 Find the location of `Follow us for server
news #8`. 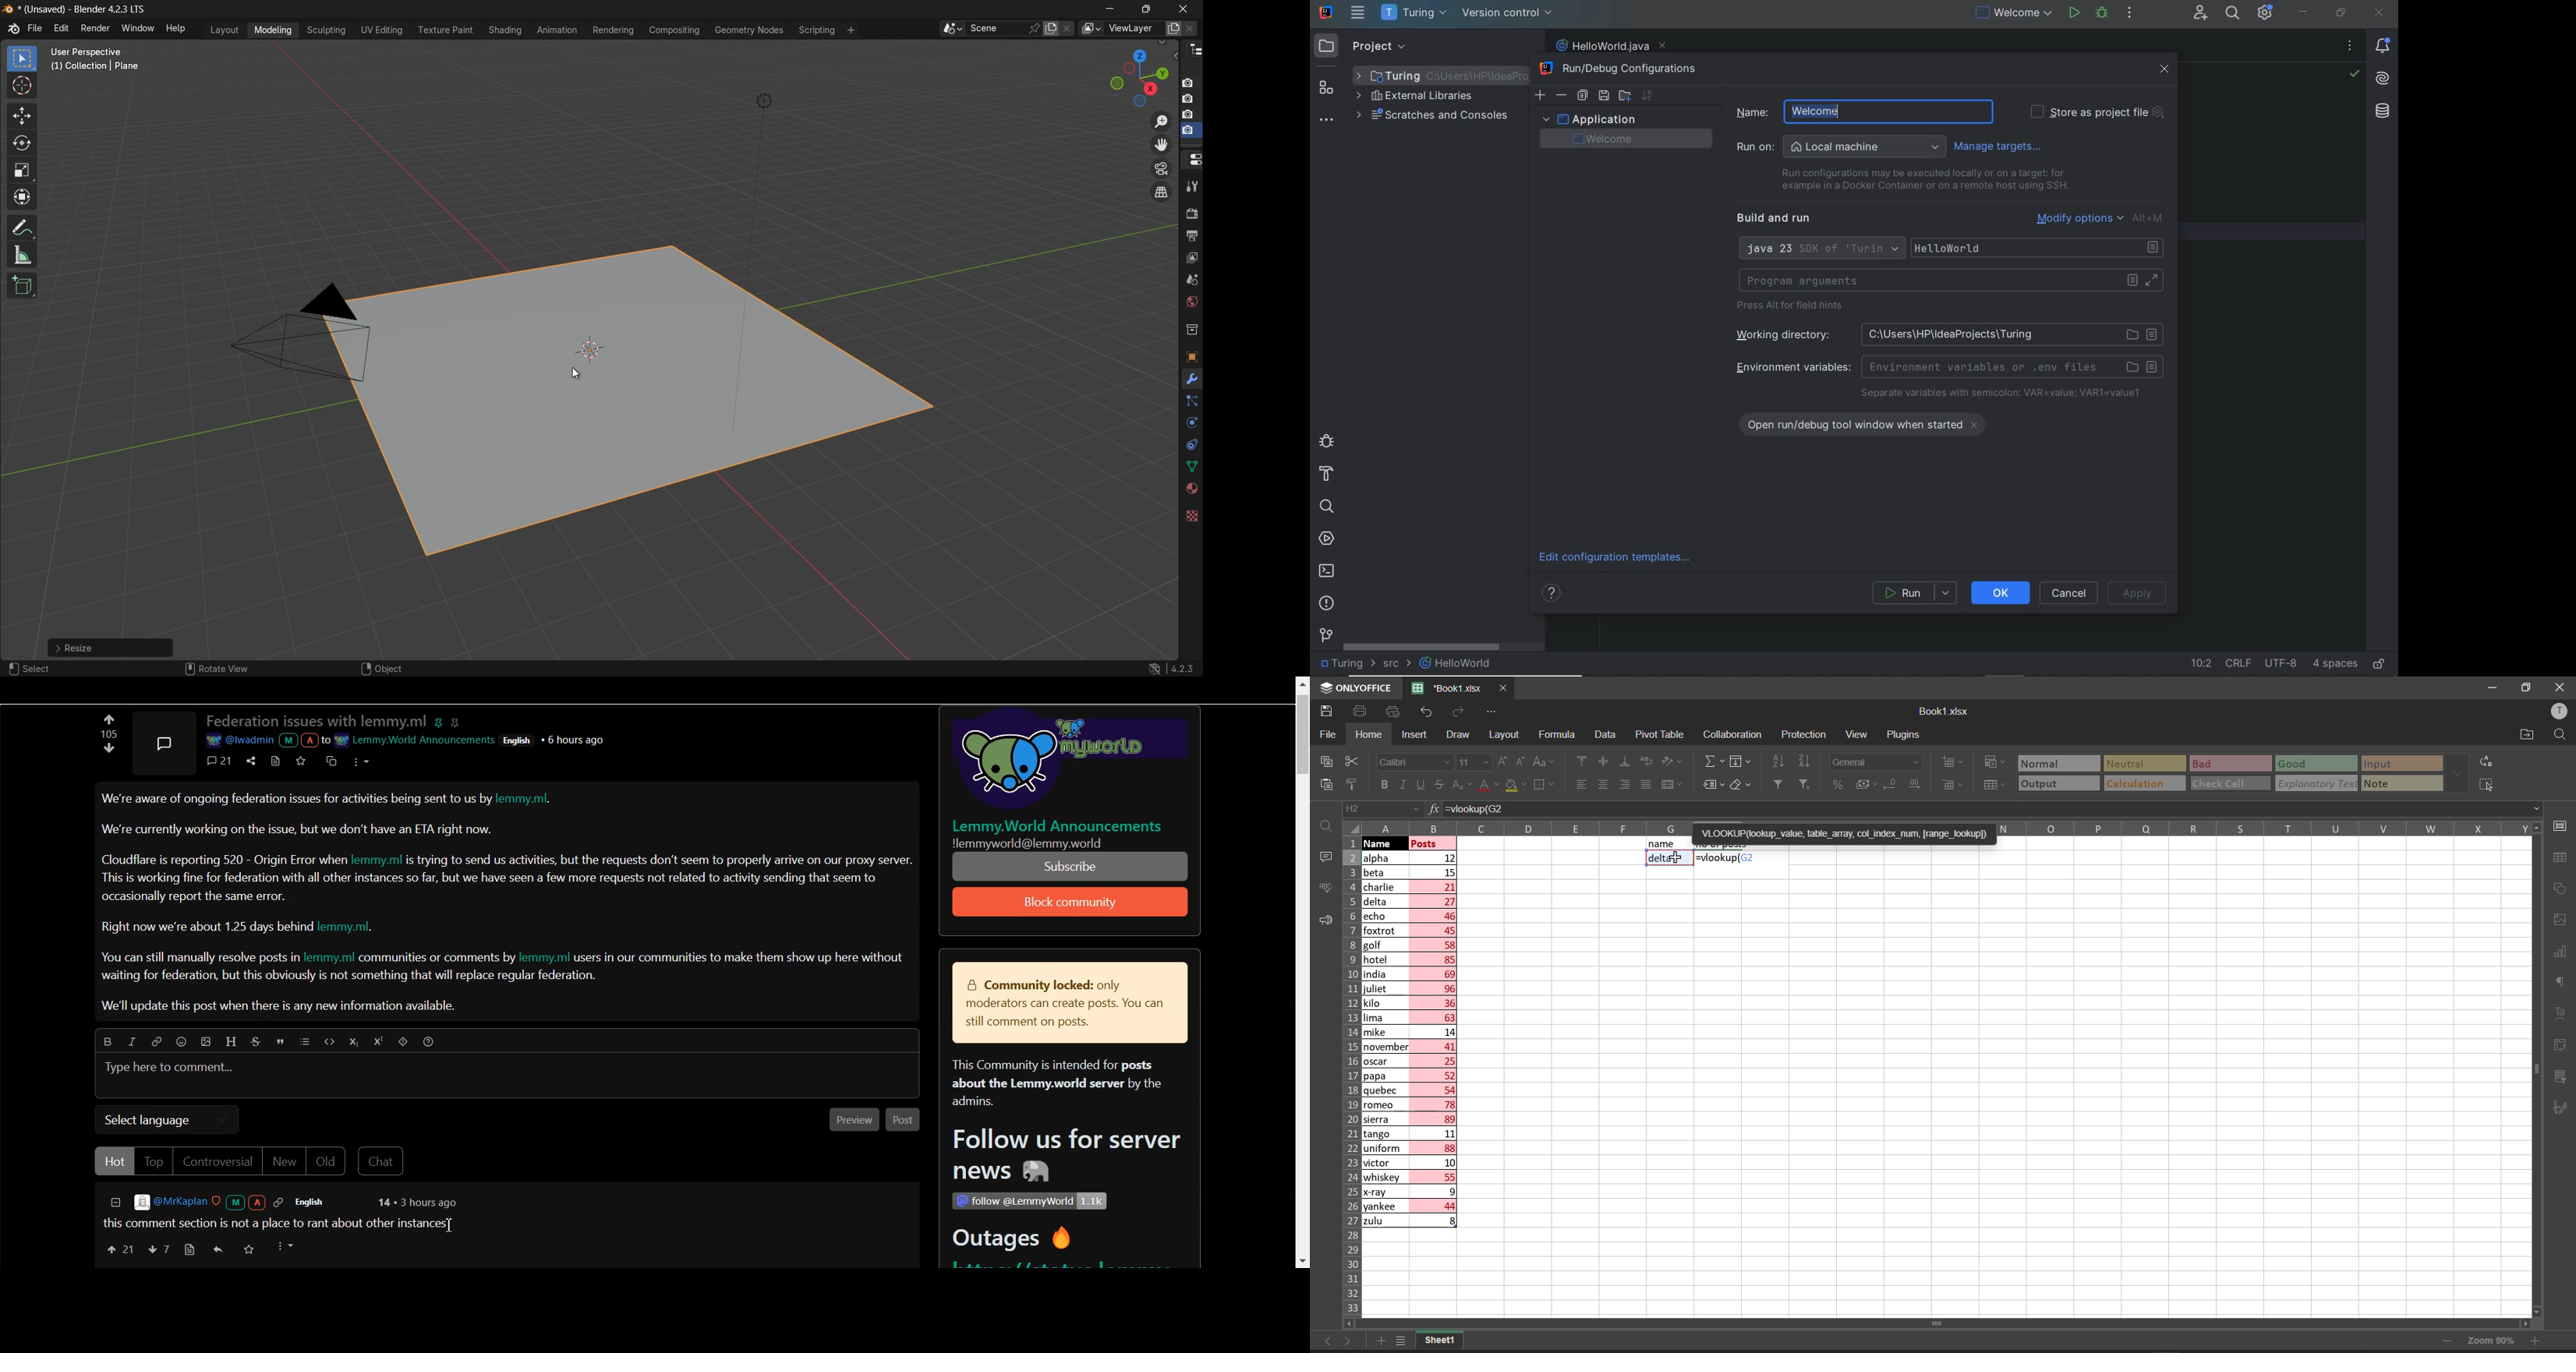

Follow us for server
news #8 is located at coordinates (1062, 1158).